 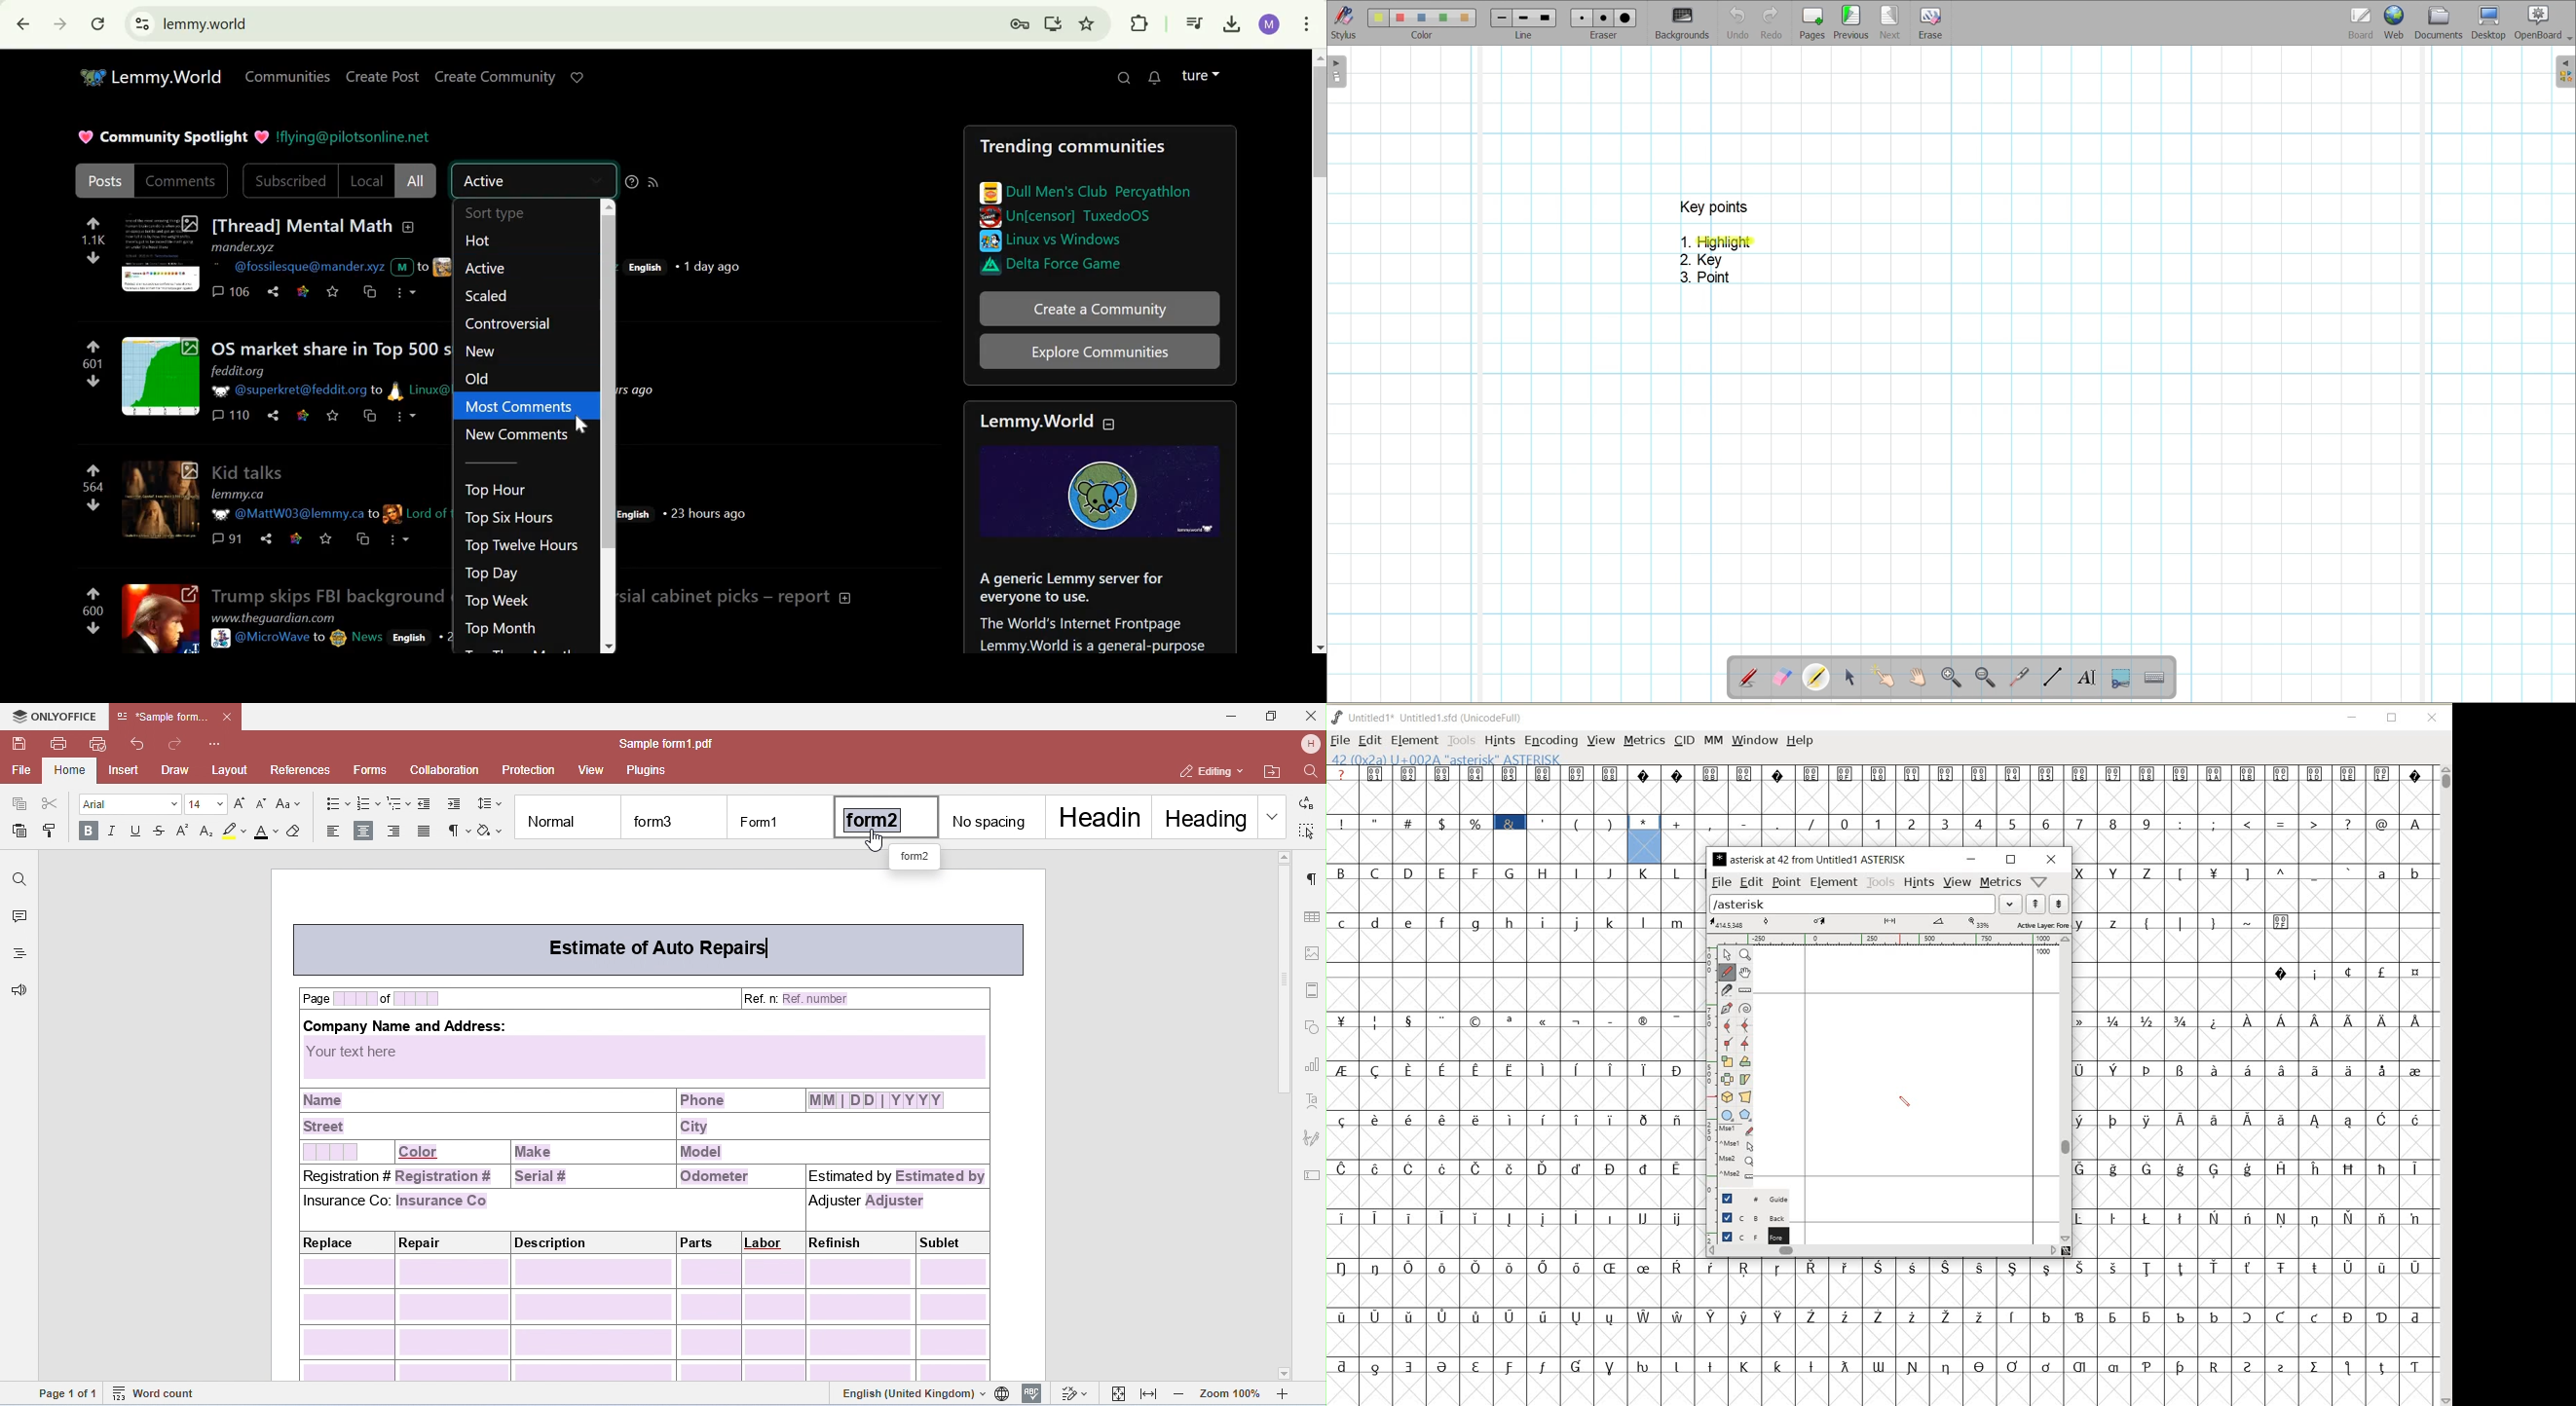 I want to click on English, so click(x=408, y=637).